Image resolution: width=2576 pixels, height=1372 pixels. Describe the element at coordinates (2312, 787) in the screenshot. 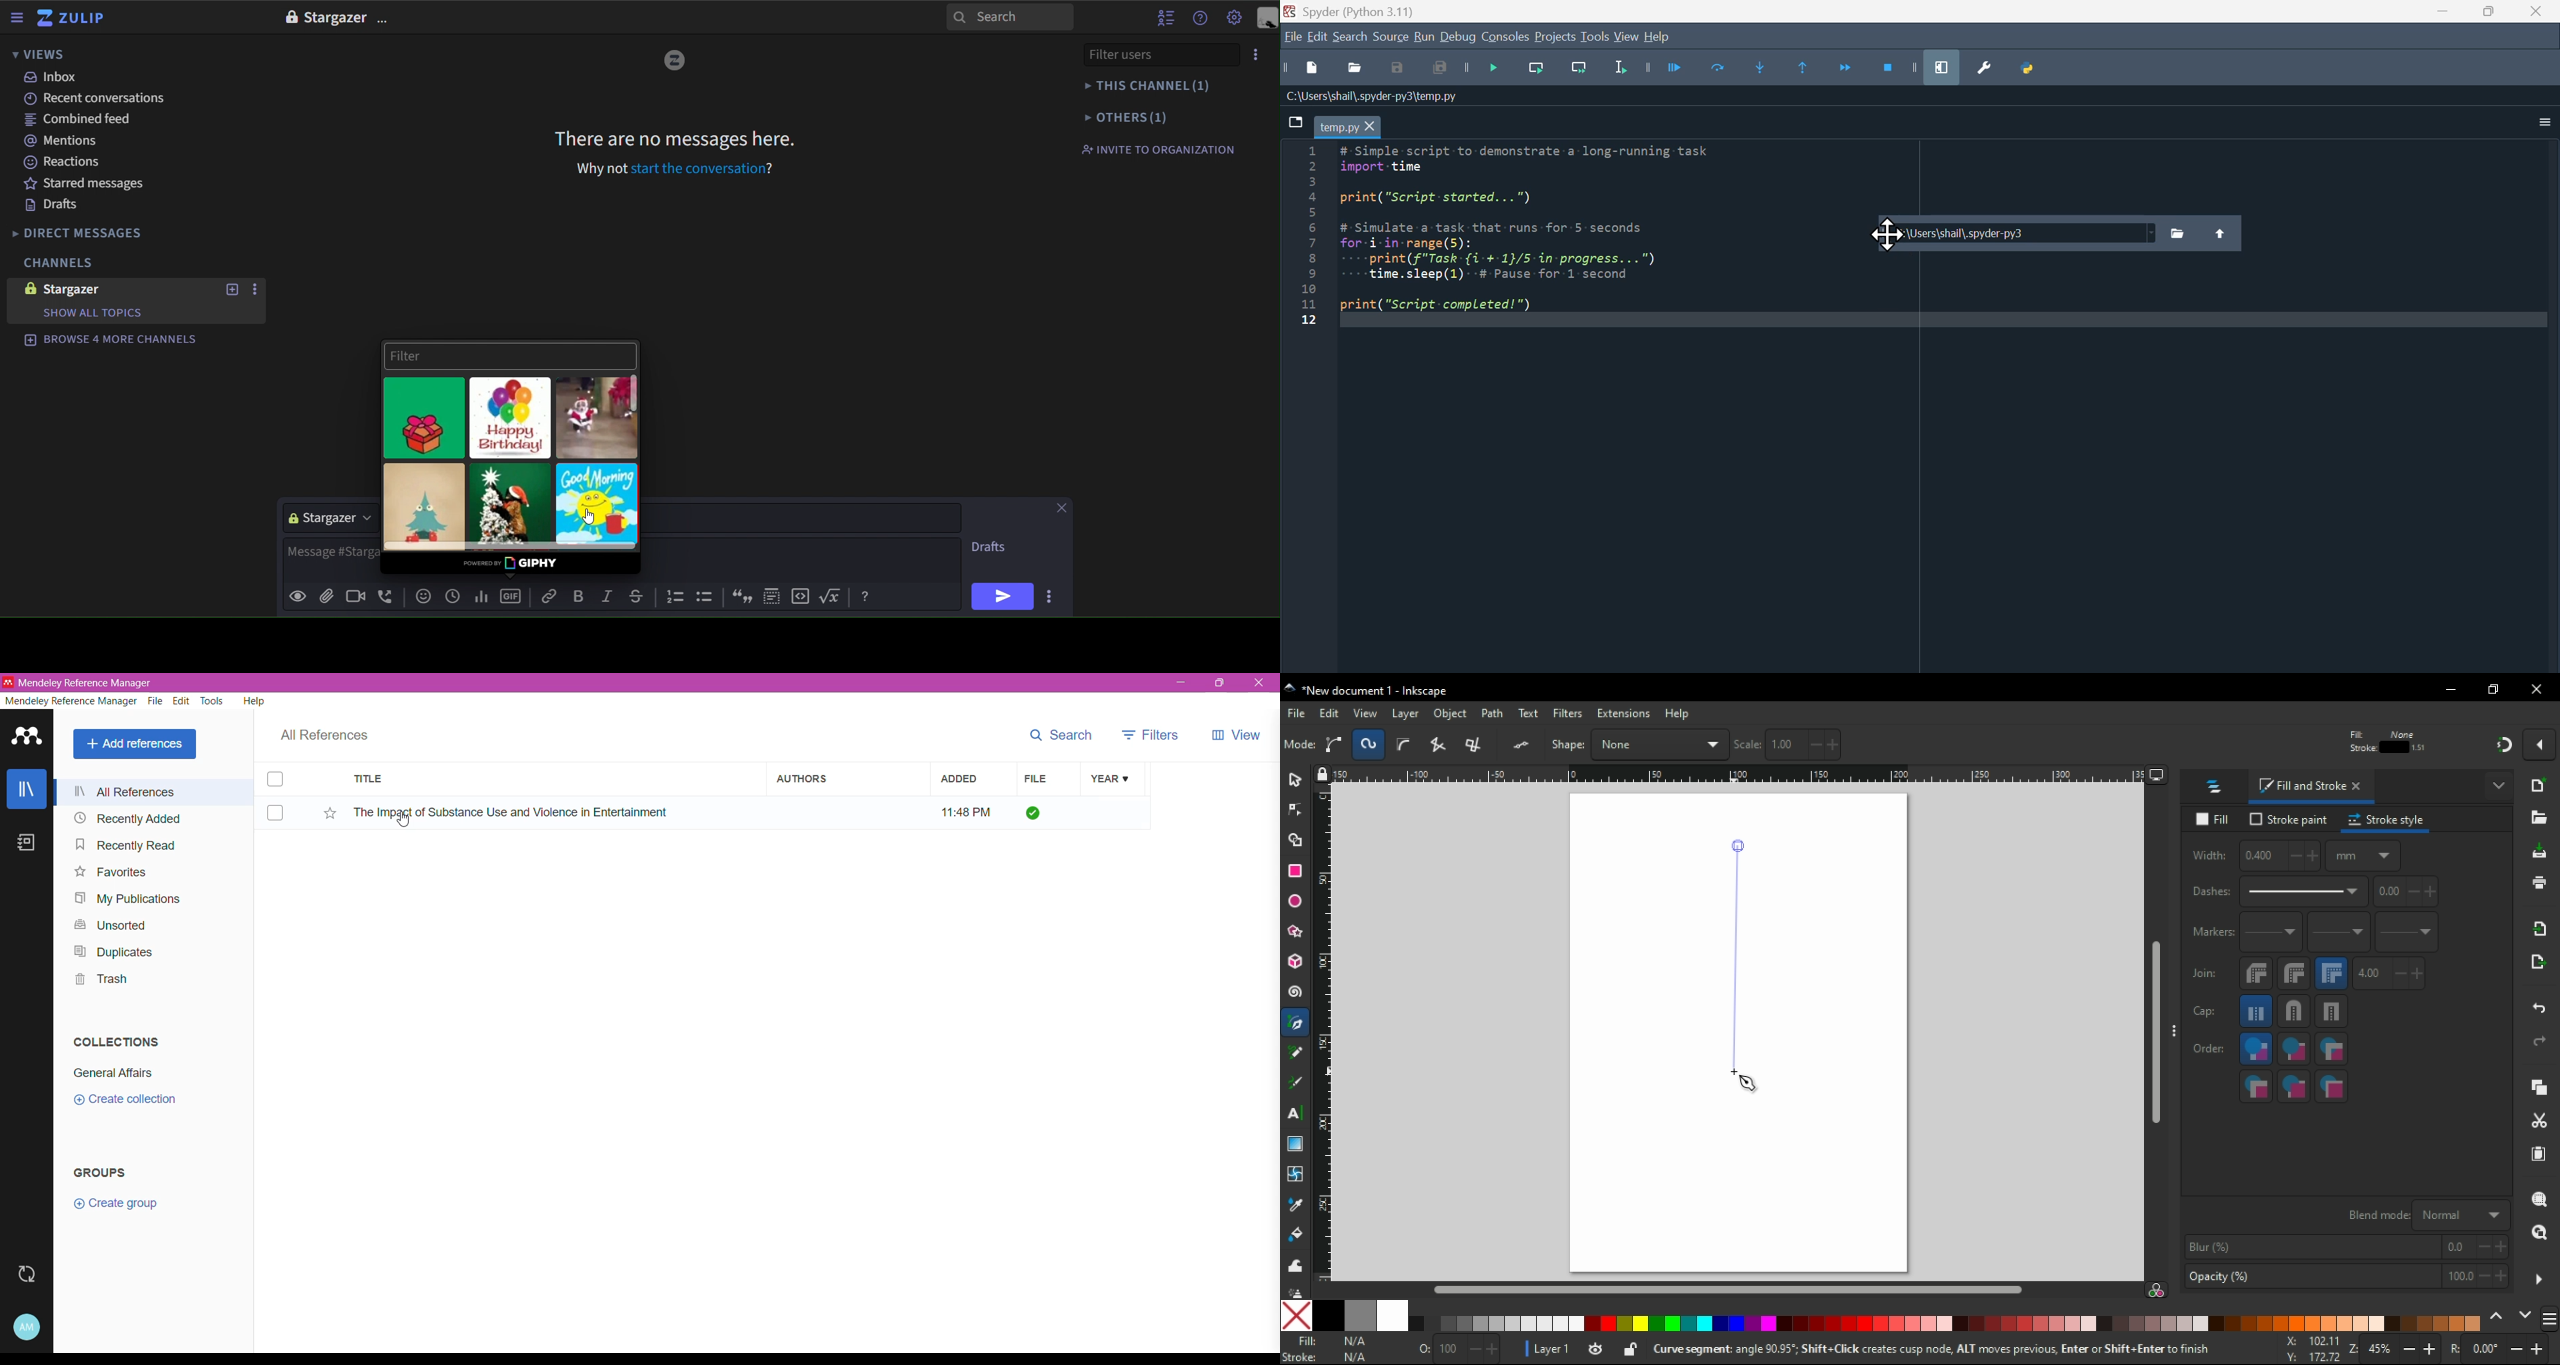

I see `fill and stroke` at that location.